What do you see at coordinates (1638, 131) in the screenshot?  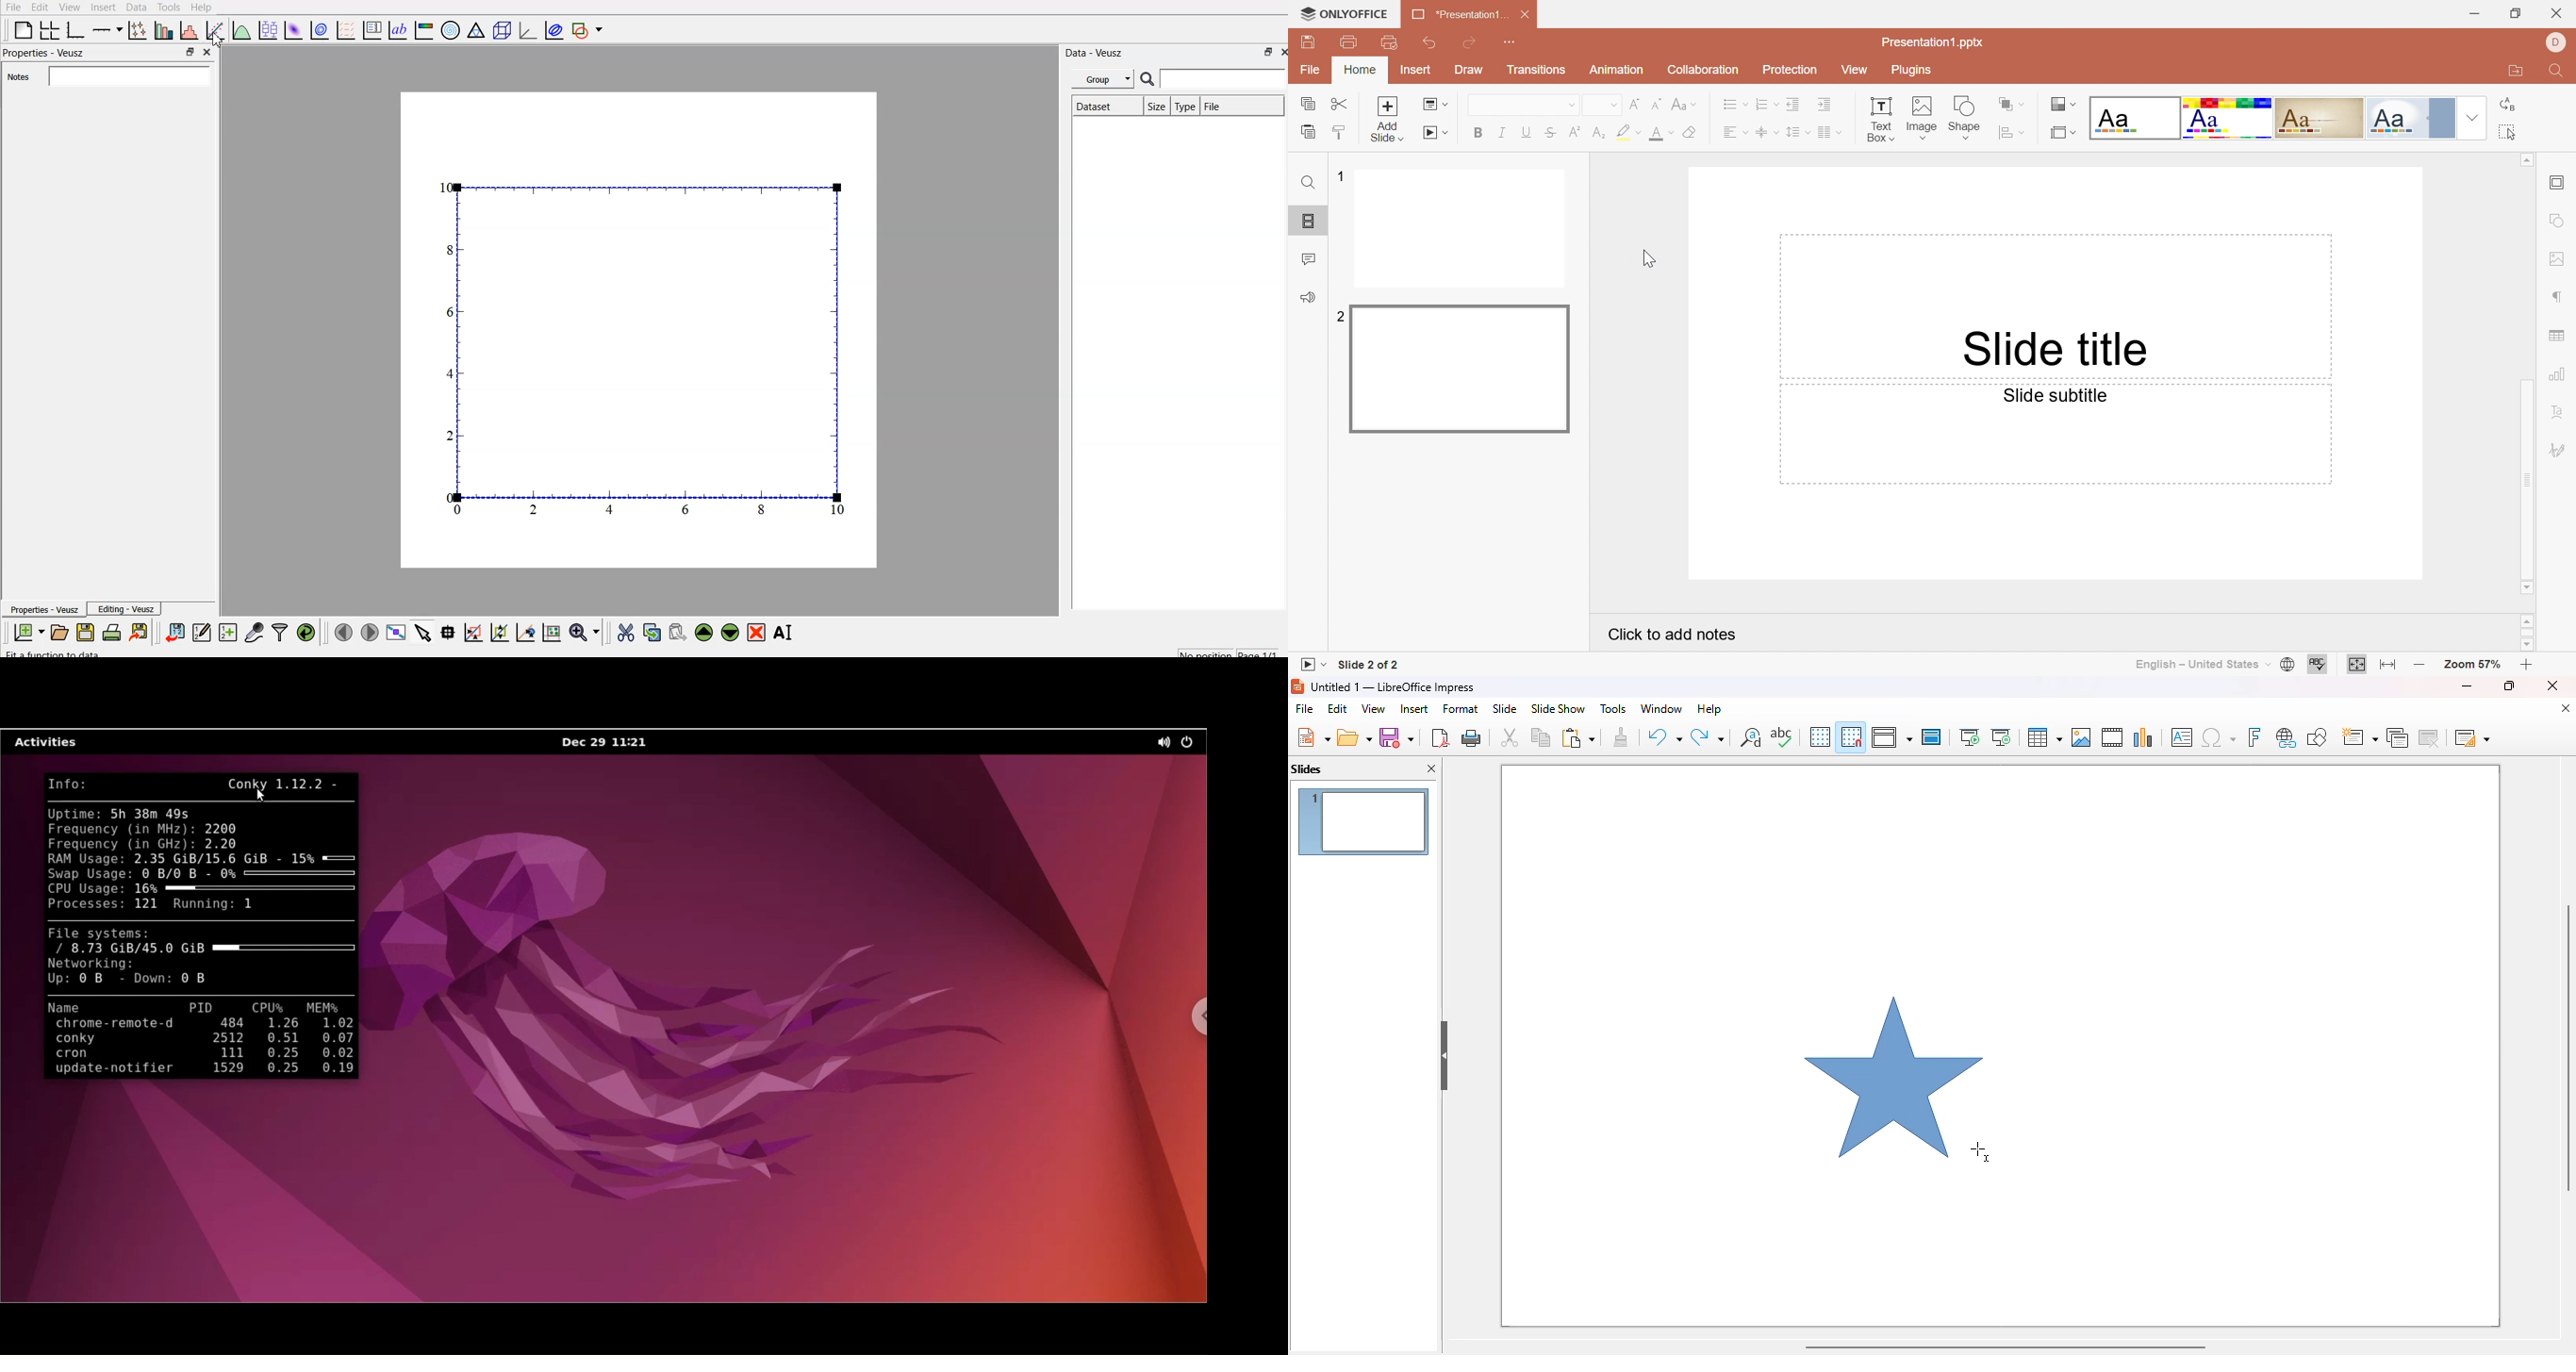 I see `Drop Down` at bounding box center [1638, 131].